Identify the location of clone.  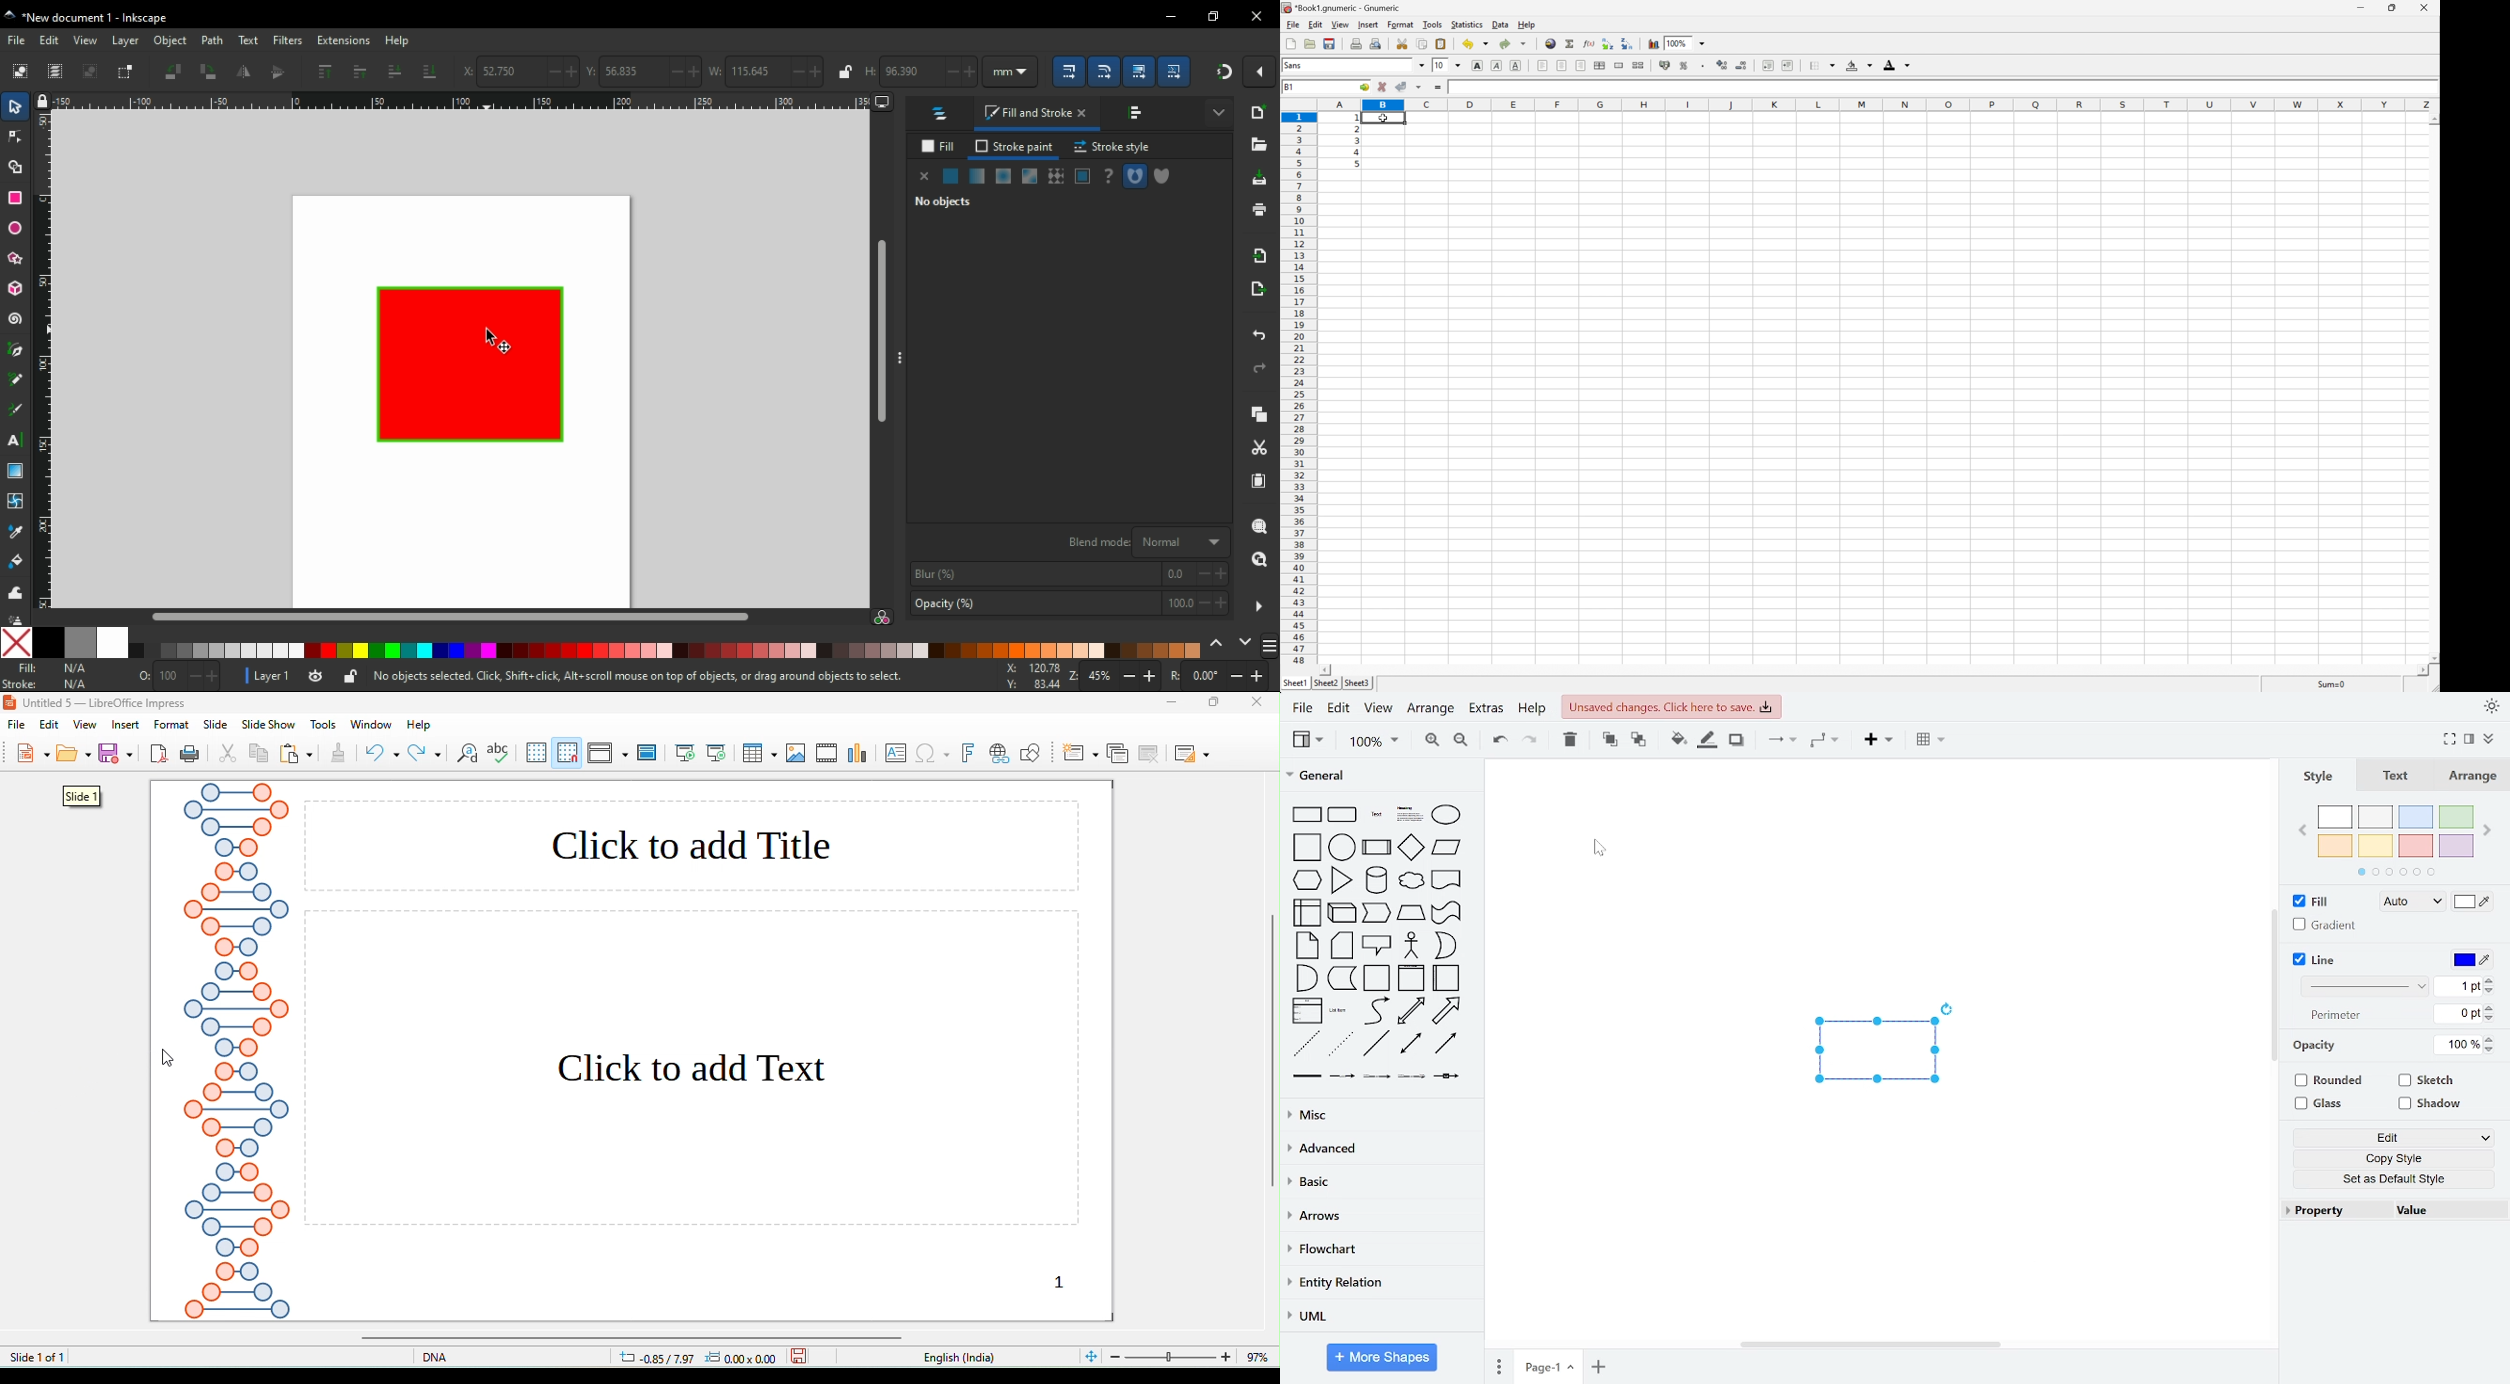
(337, 755).